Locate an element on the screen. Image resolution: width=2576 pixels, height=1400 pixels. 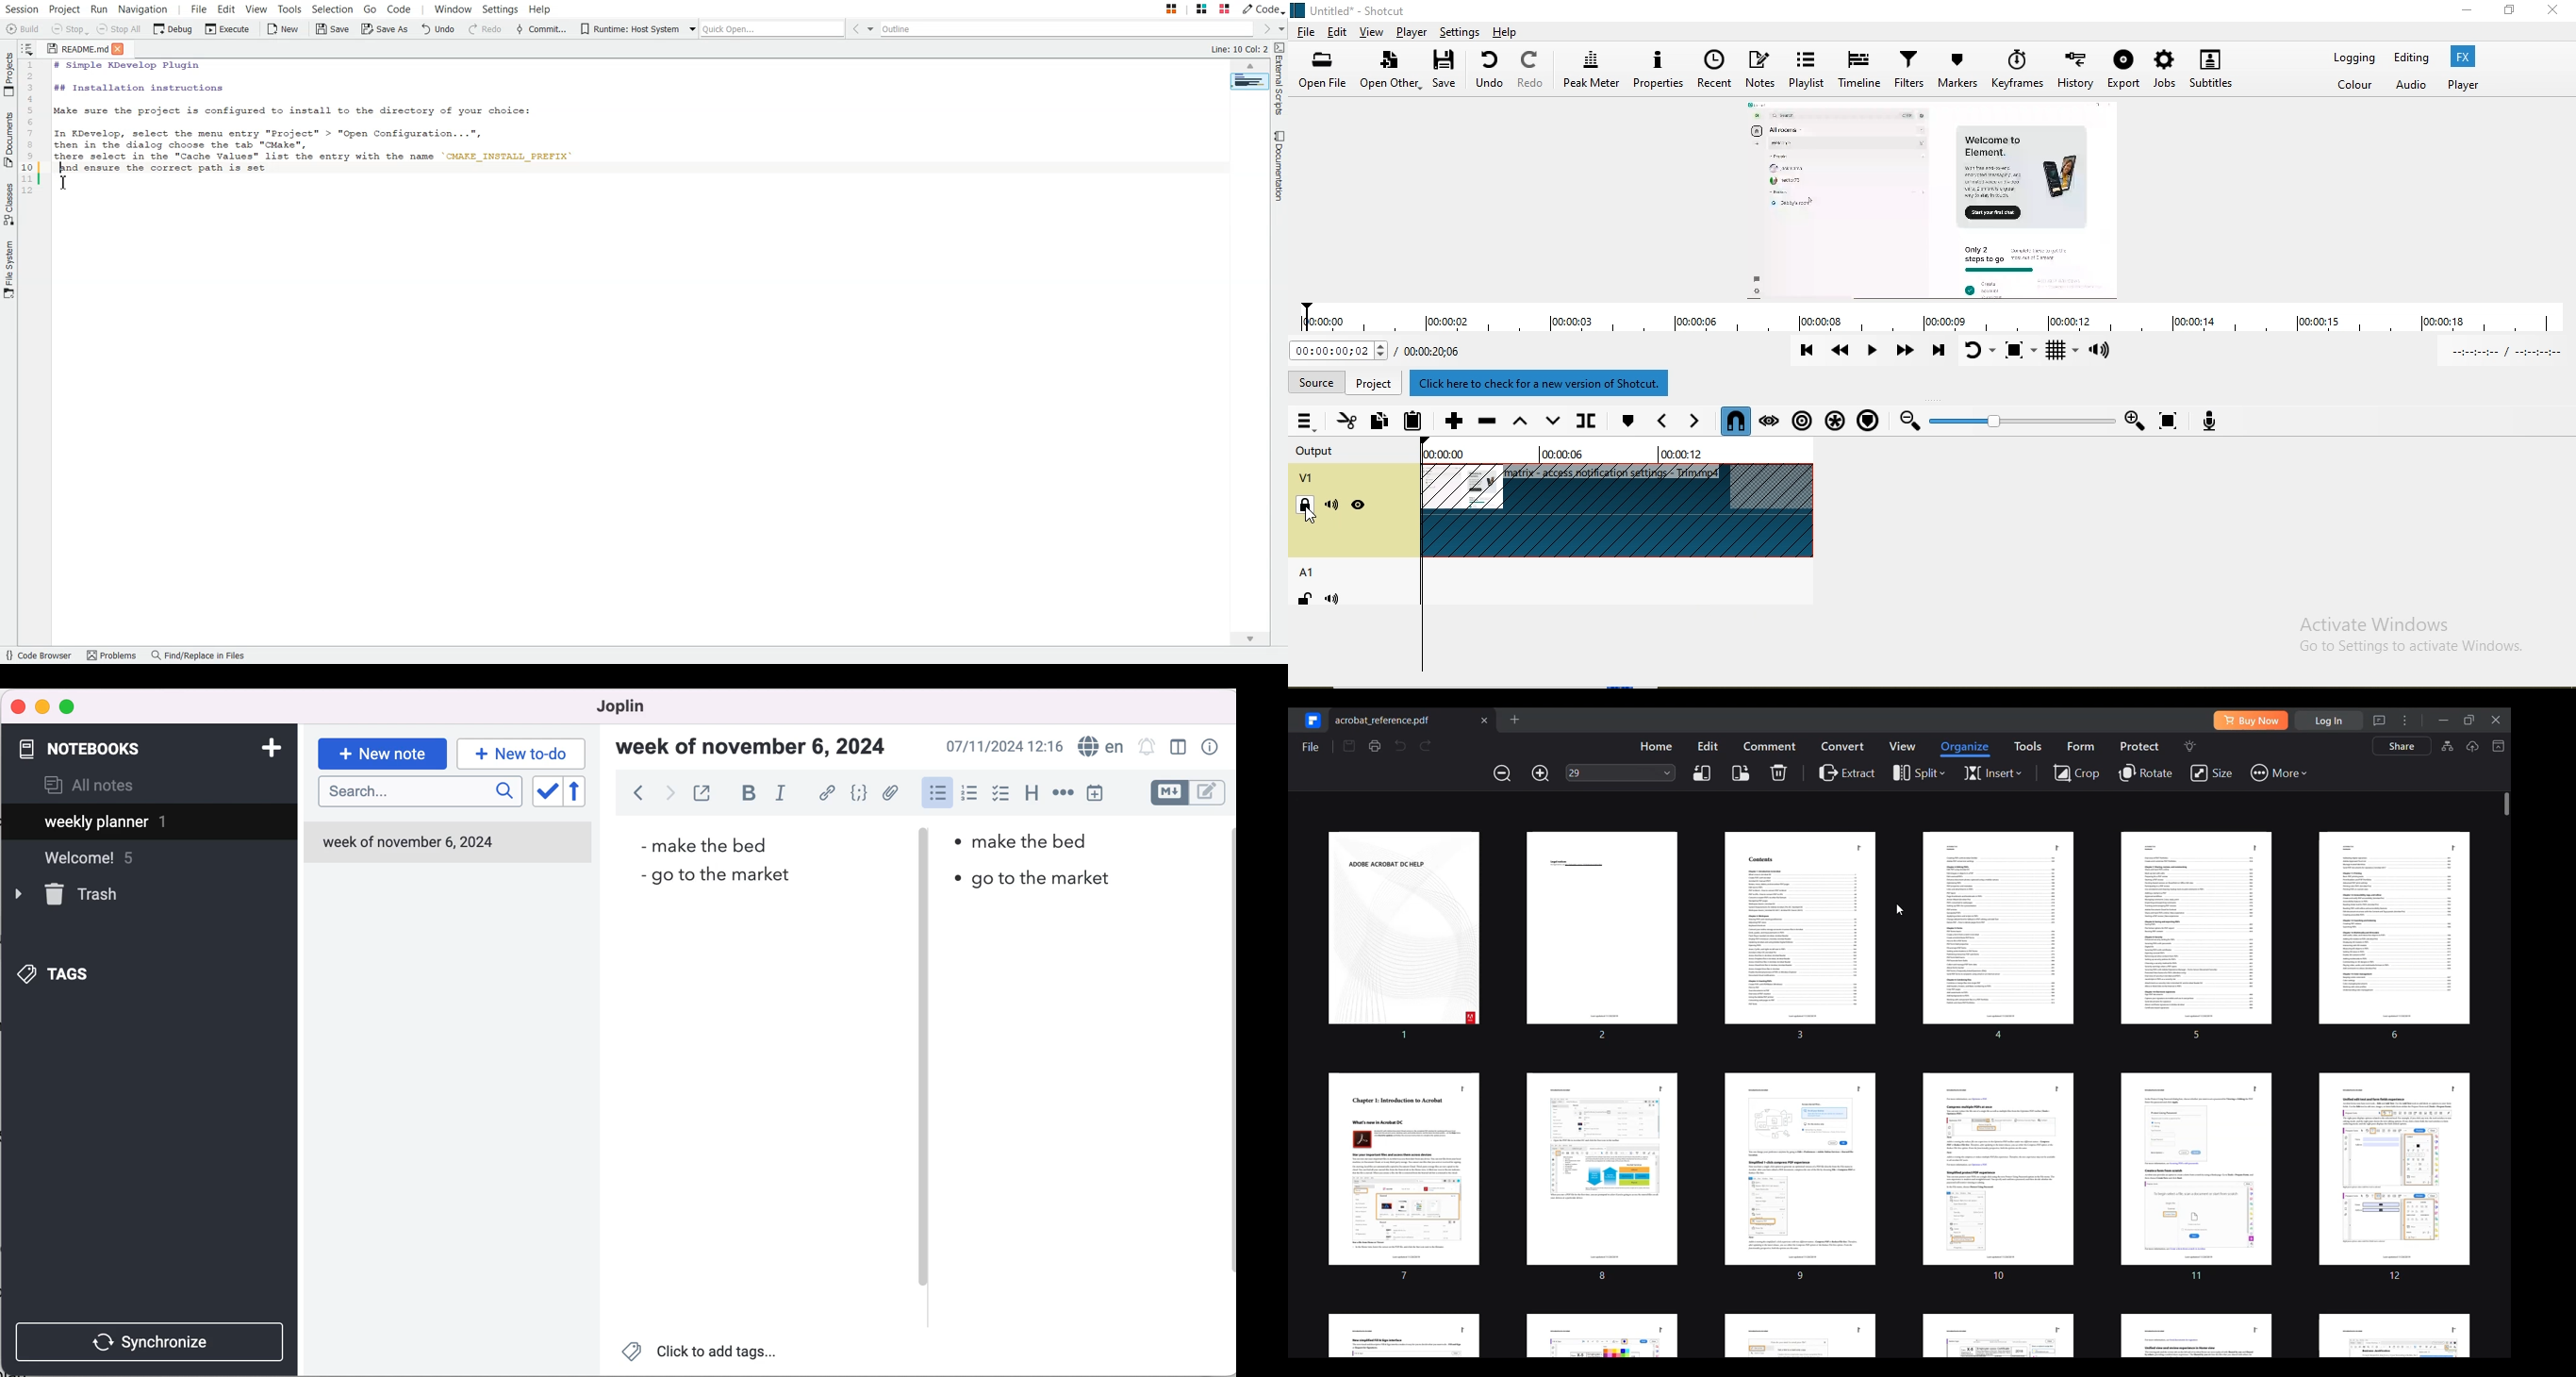
italic is located at coordinates (785, 793).